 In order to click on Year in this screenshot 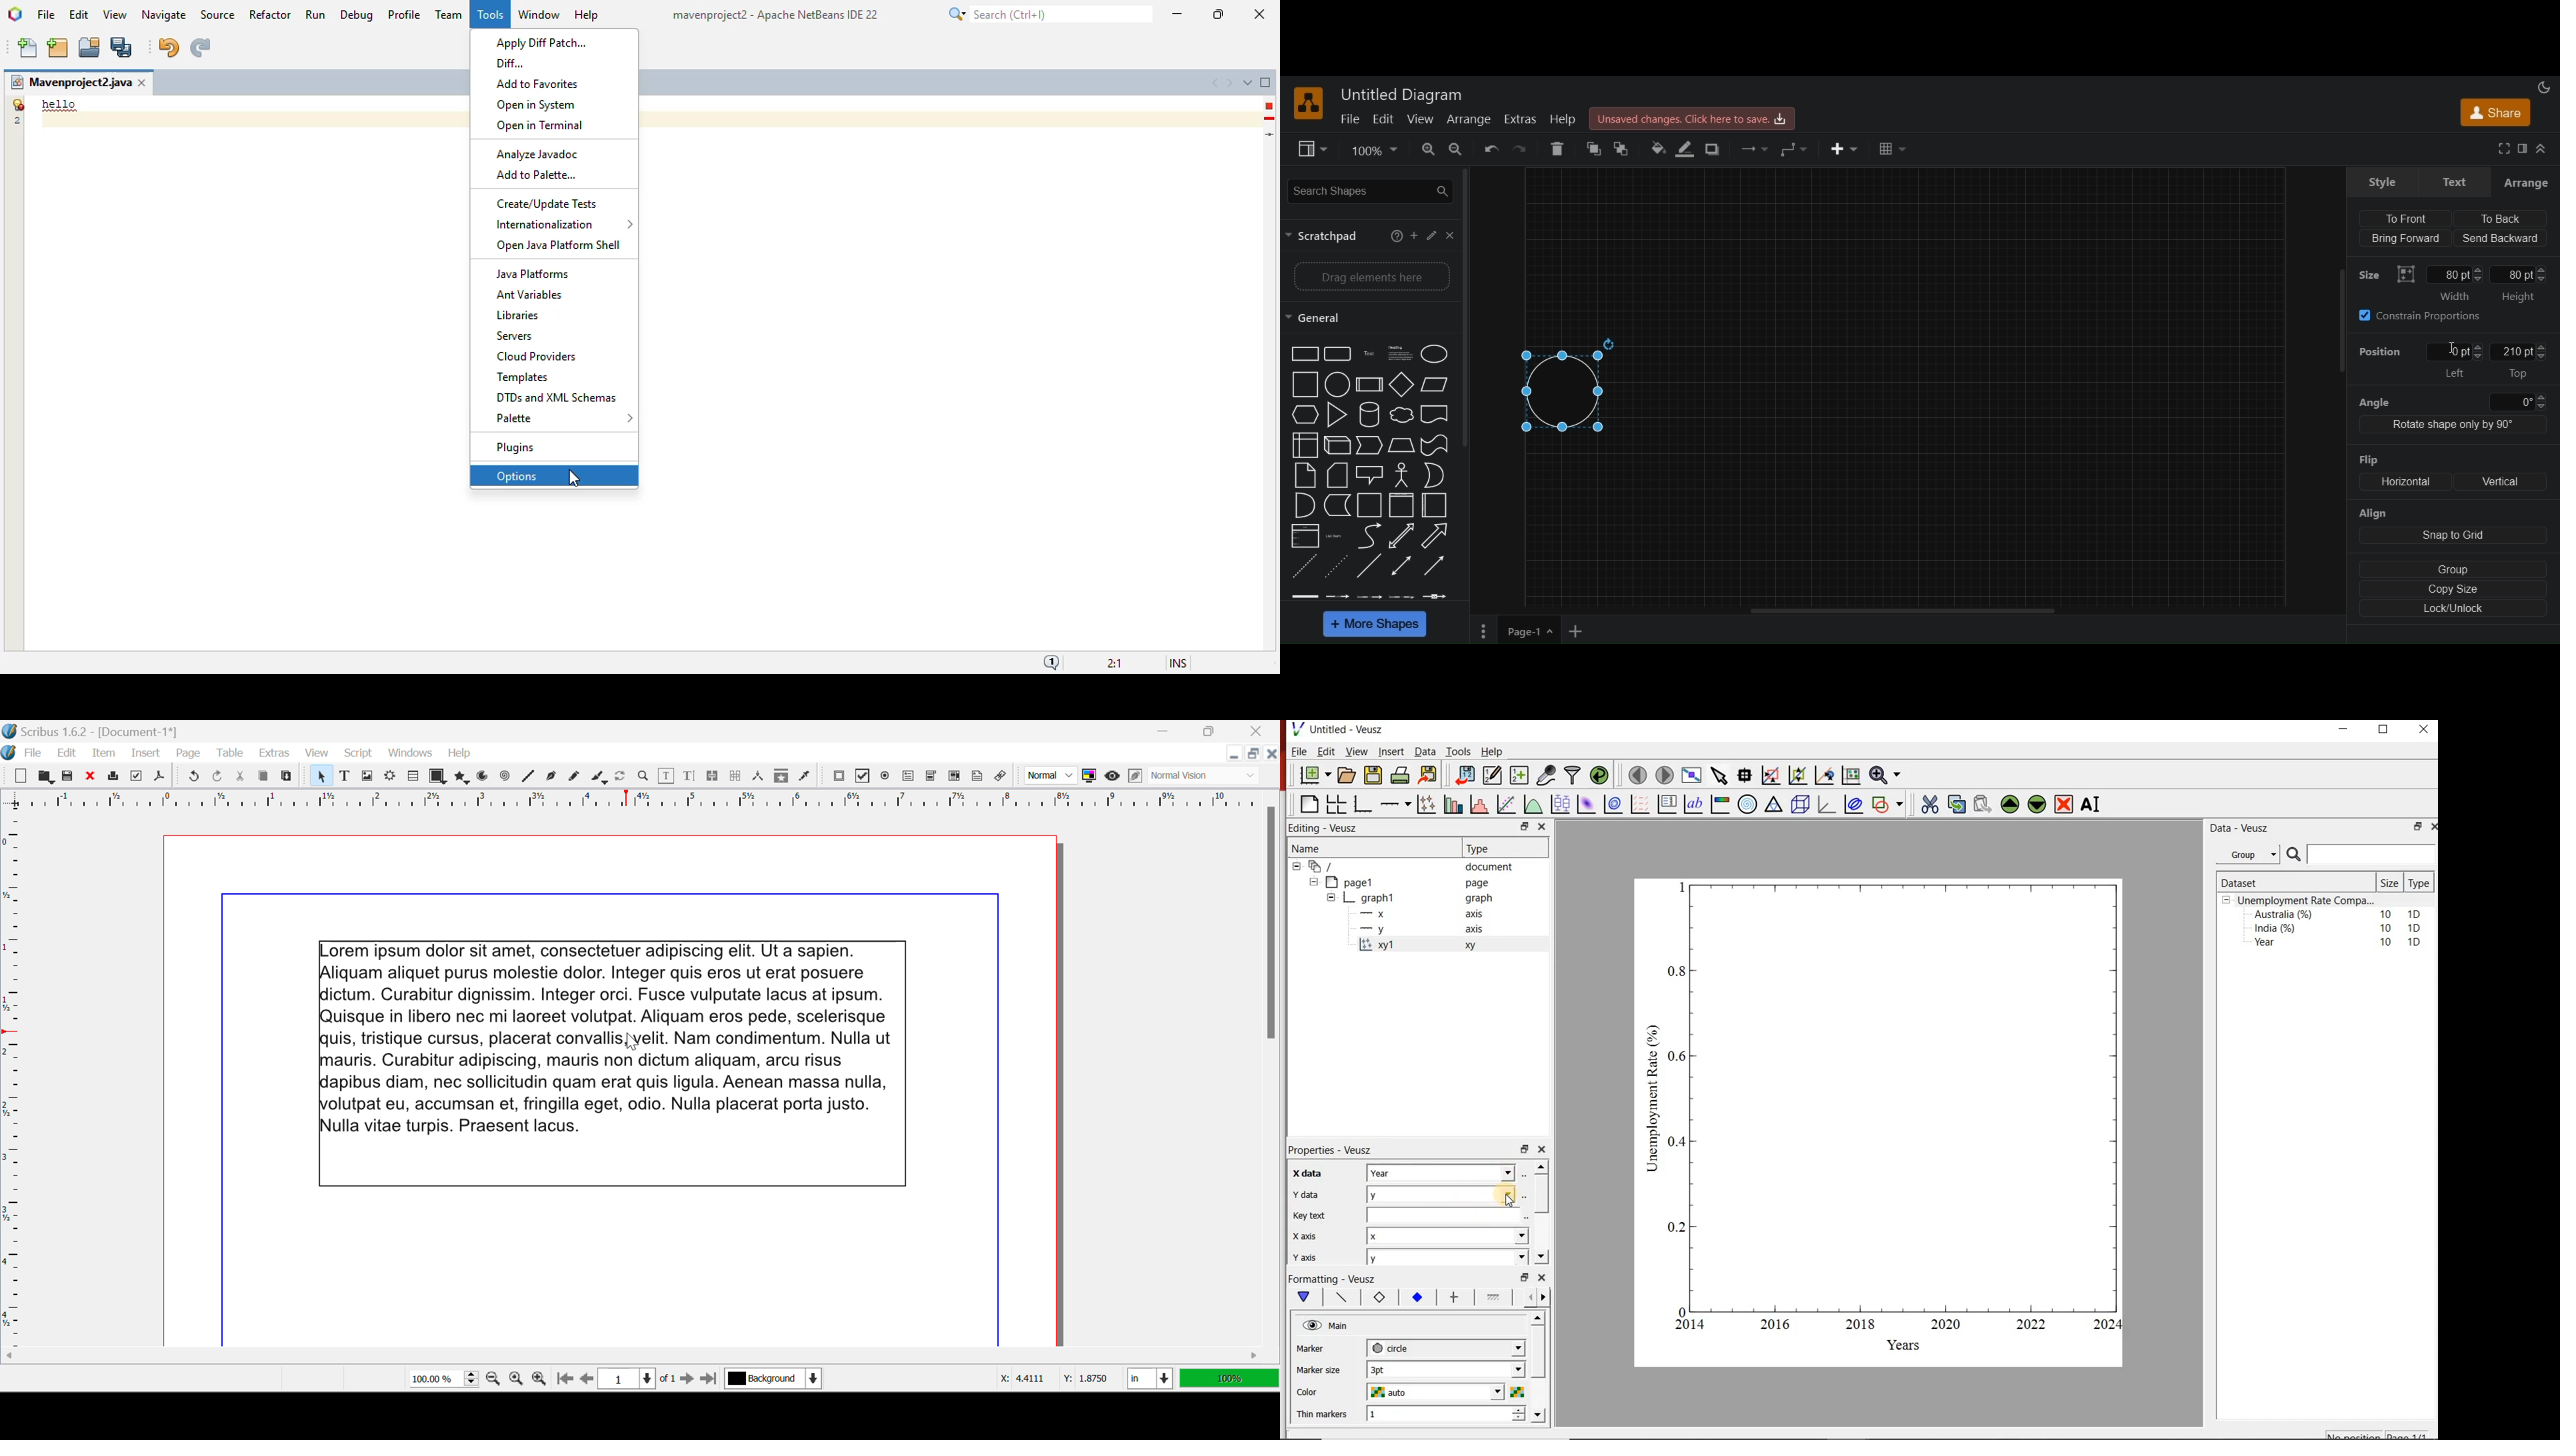, I will do `click(1443, 1172)`.